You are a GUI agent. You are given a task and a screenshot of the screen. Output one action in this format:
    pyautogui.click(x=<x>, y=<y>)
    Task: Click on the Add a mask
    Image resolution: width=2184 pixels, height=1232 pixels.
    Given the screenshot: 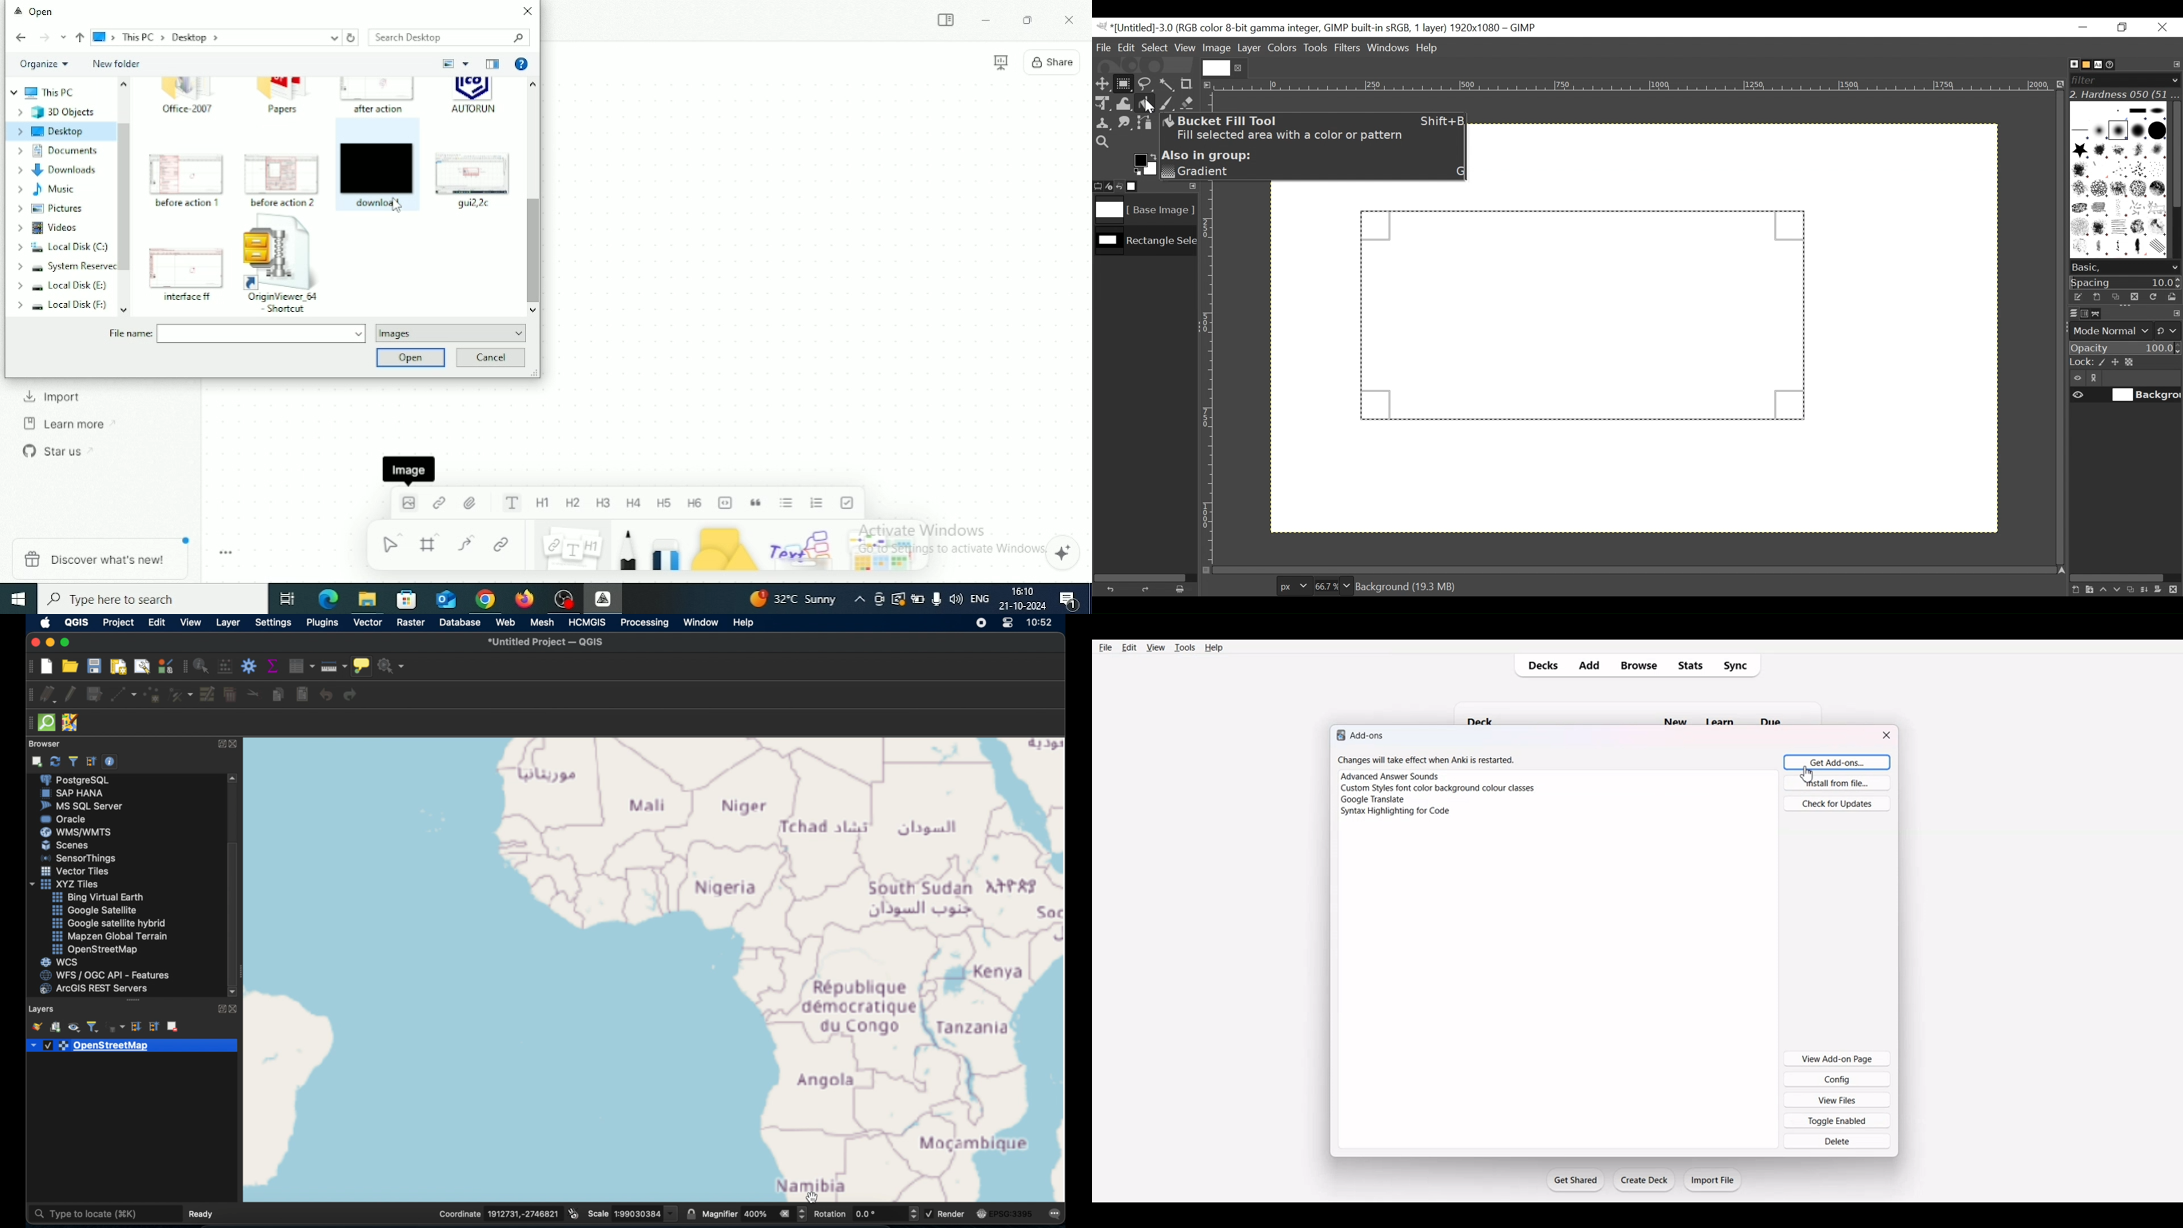 What is the action you would take?
    pyautogui.click(x=2162, y=591)
    